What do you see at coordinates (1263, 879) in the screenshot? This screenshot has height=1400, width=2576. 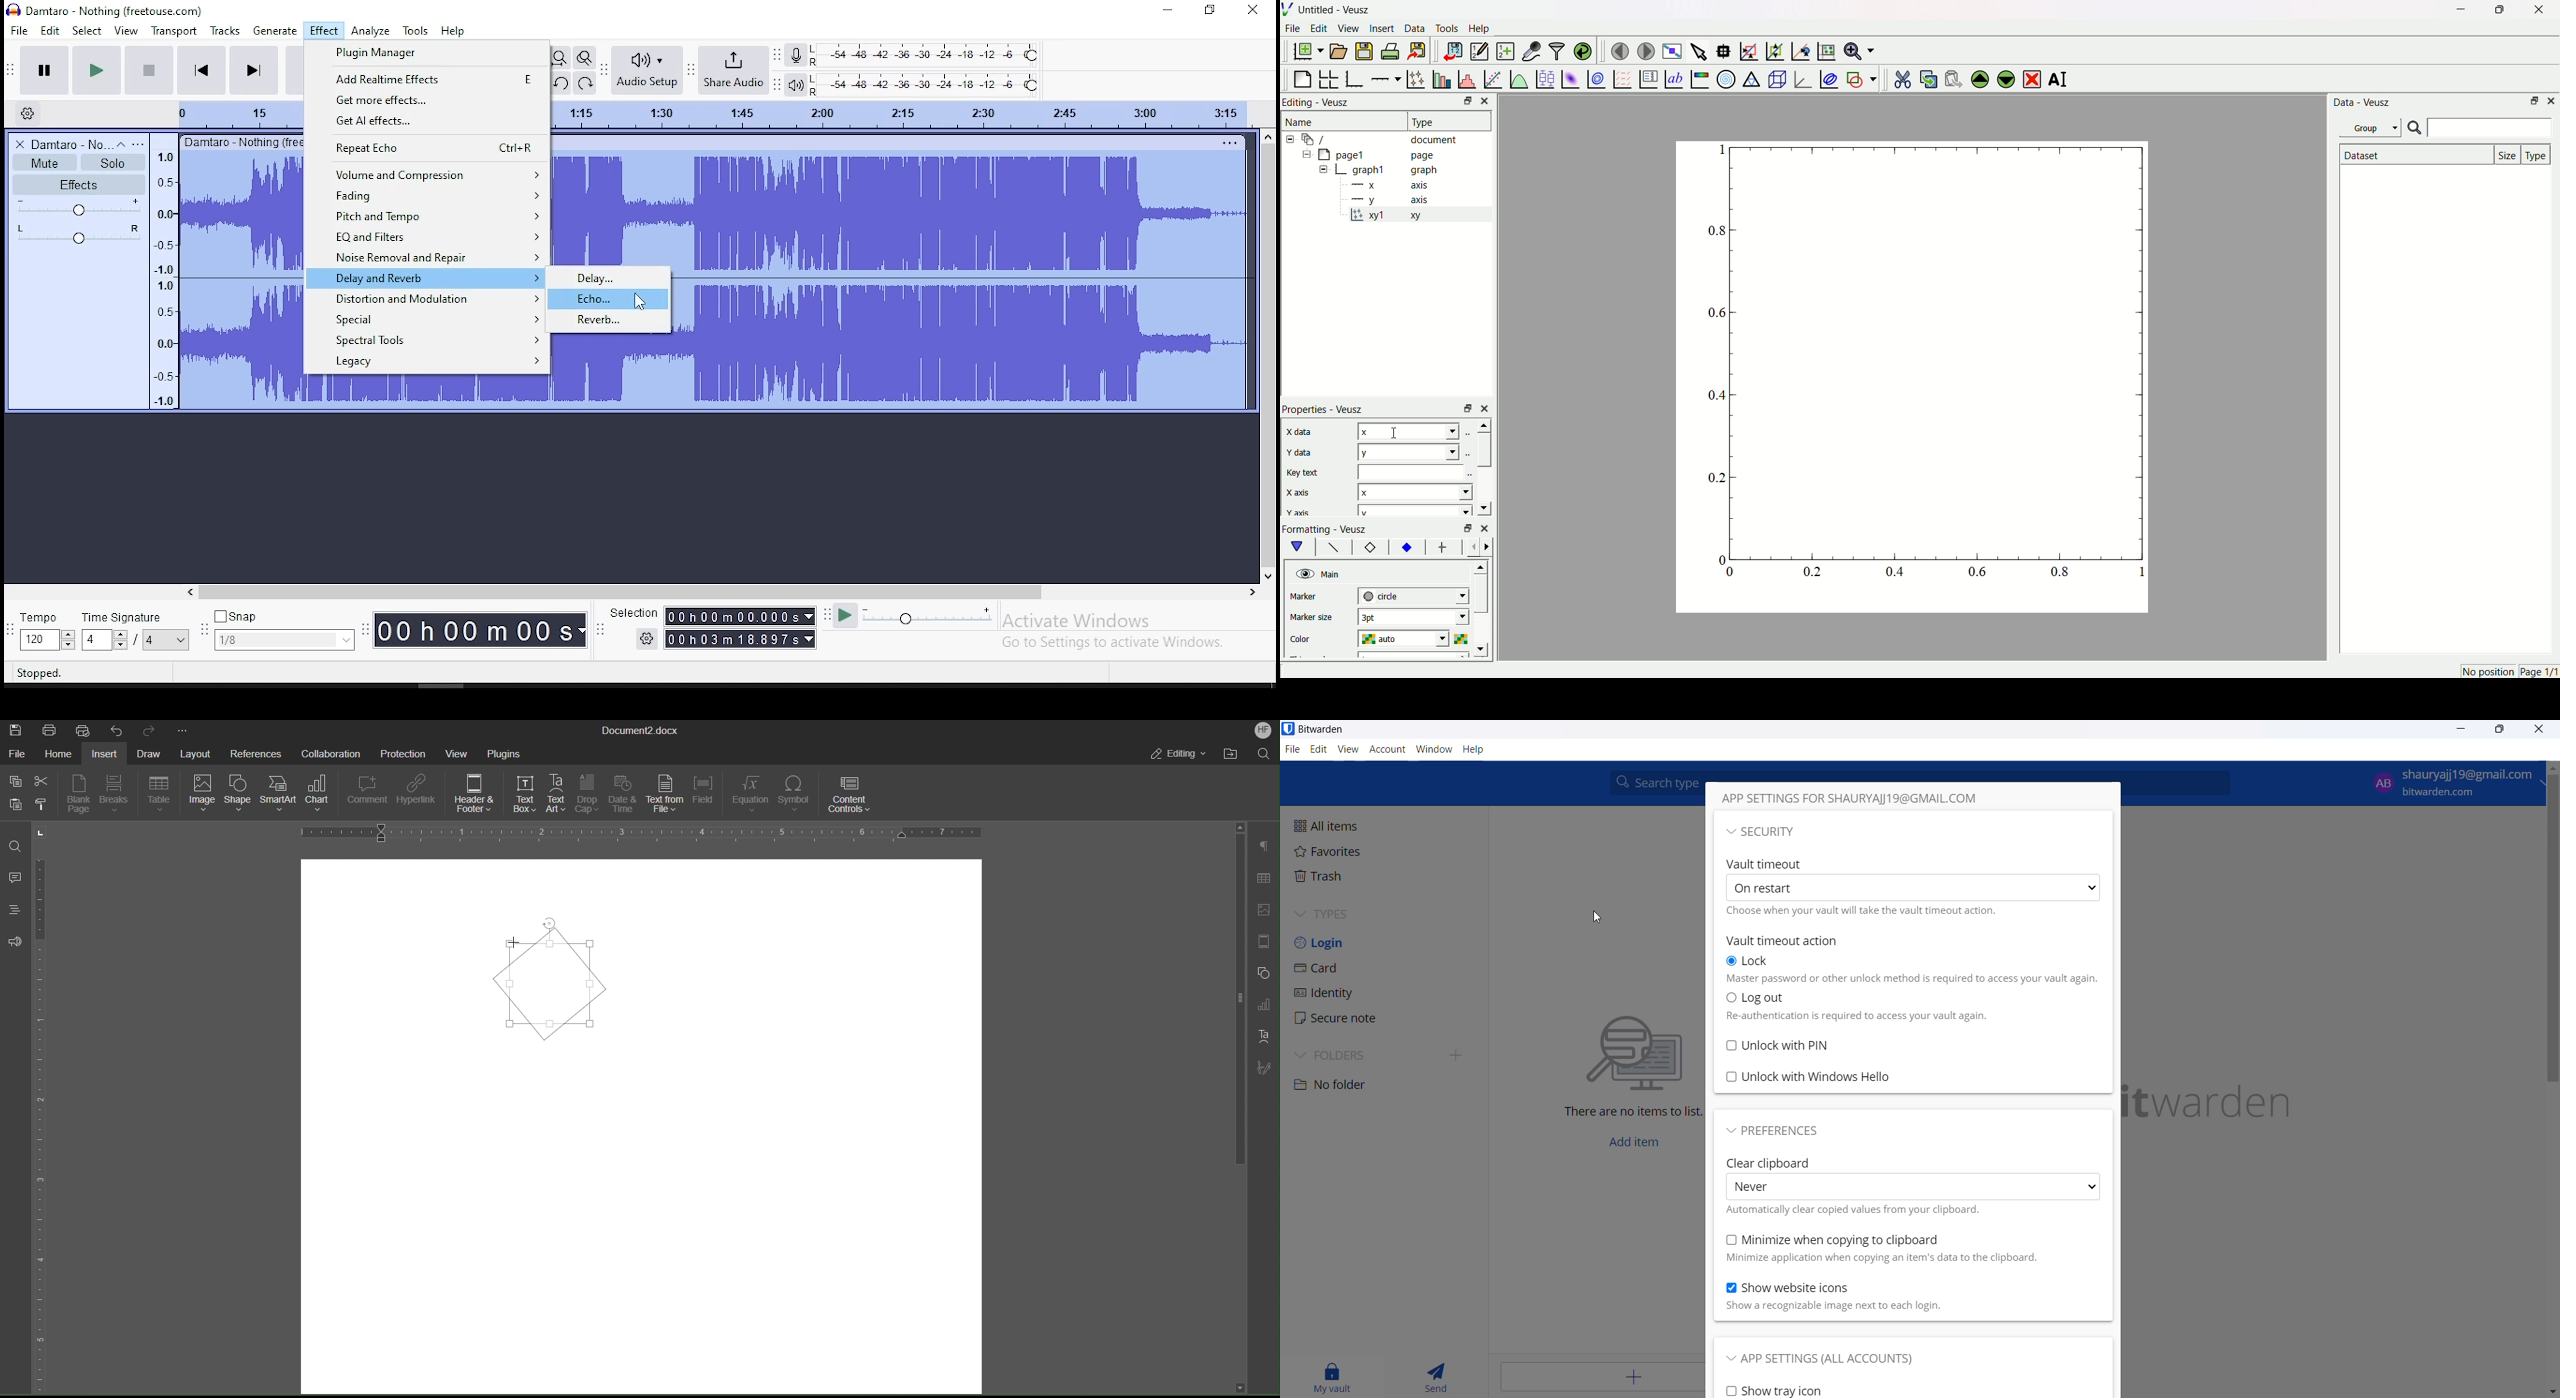 I see `Table` at bounding box center [1263, 879].